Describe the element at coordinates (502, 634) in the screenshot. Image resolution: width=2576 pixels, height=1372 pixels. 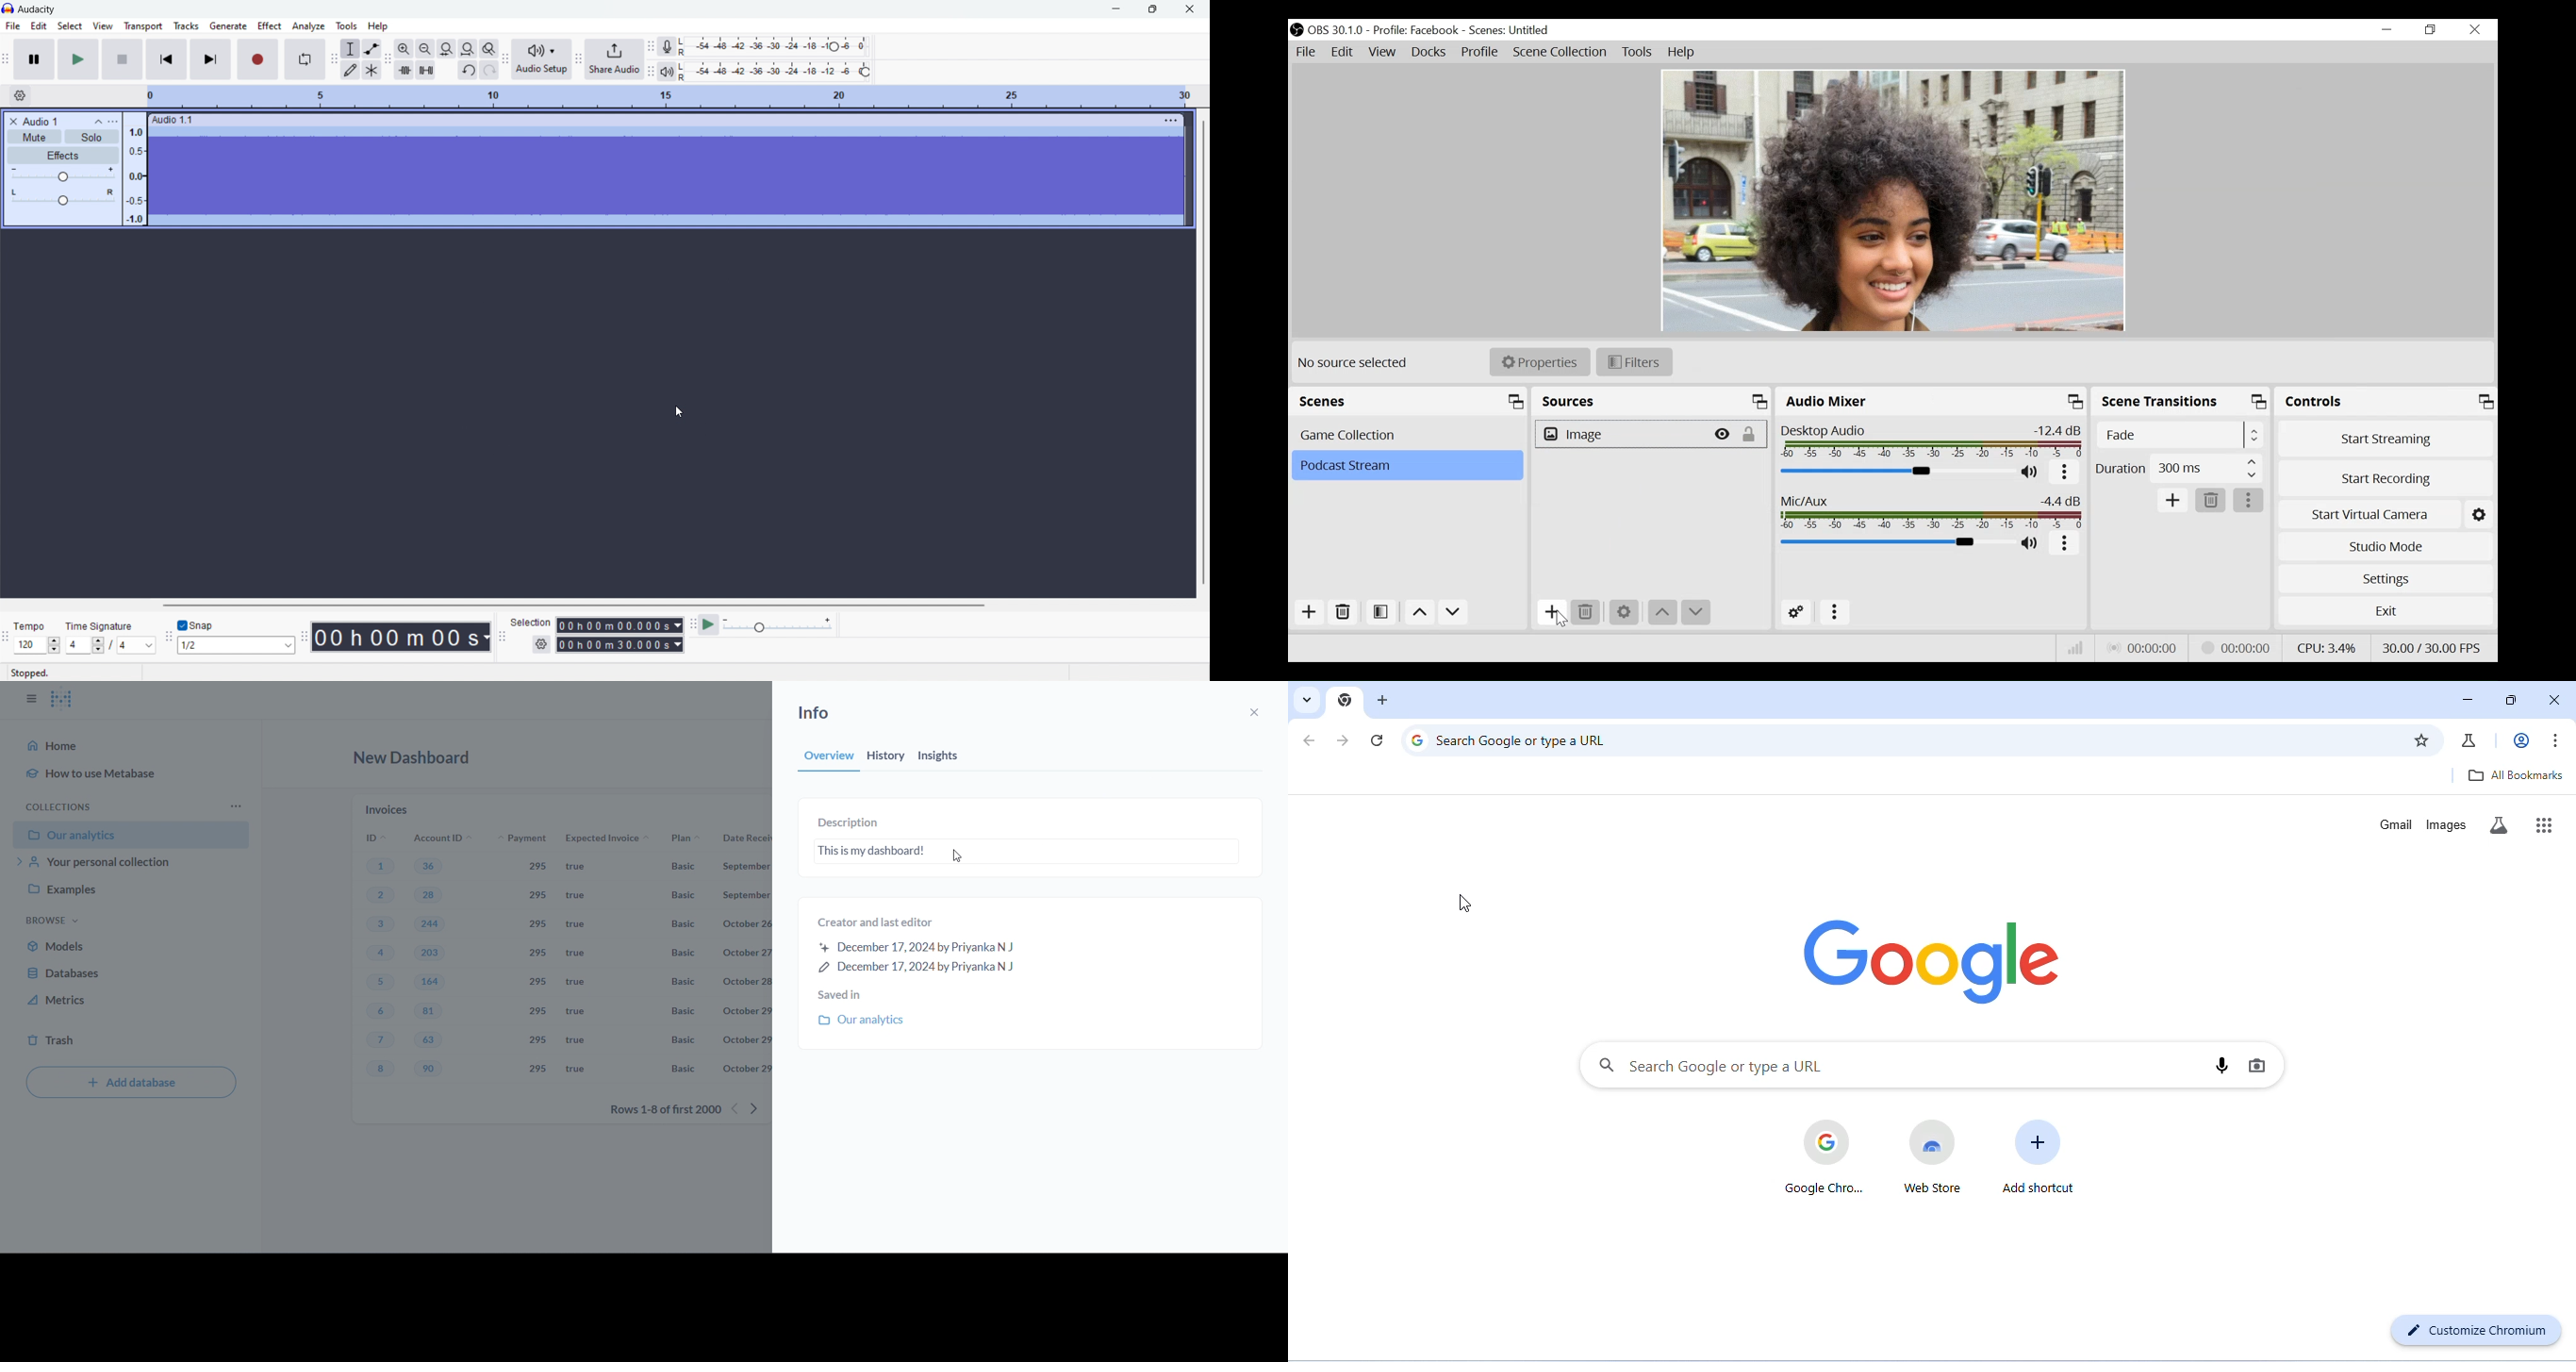
I see `selection toolbar` at that location.